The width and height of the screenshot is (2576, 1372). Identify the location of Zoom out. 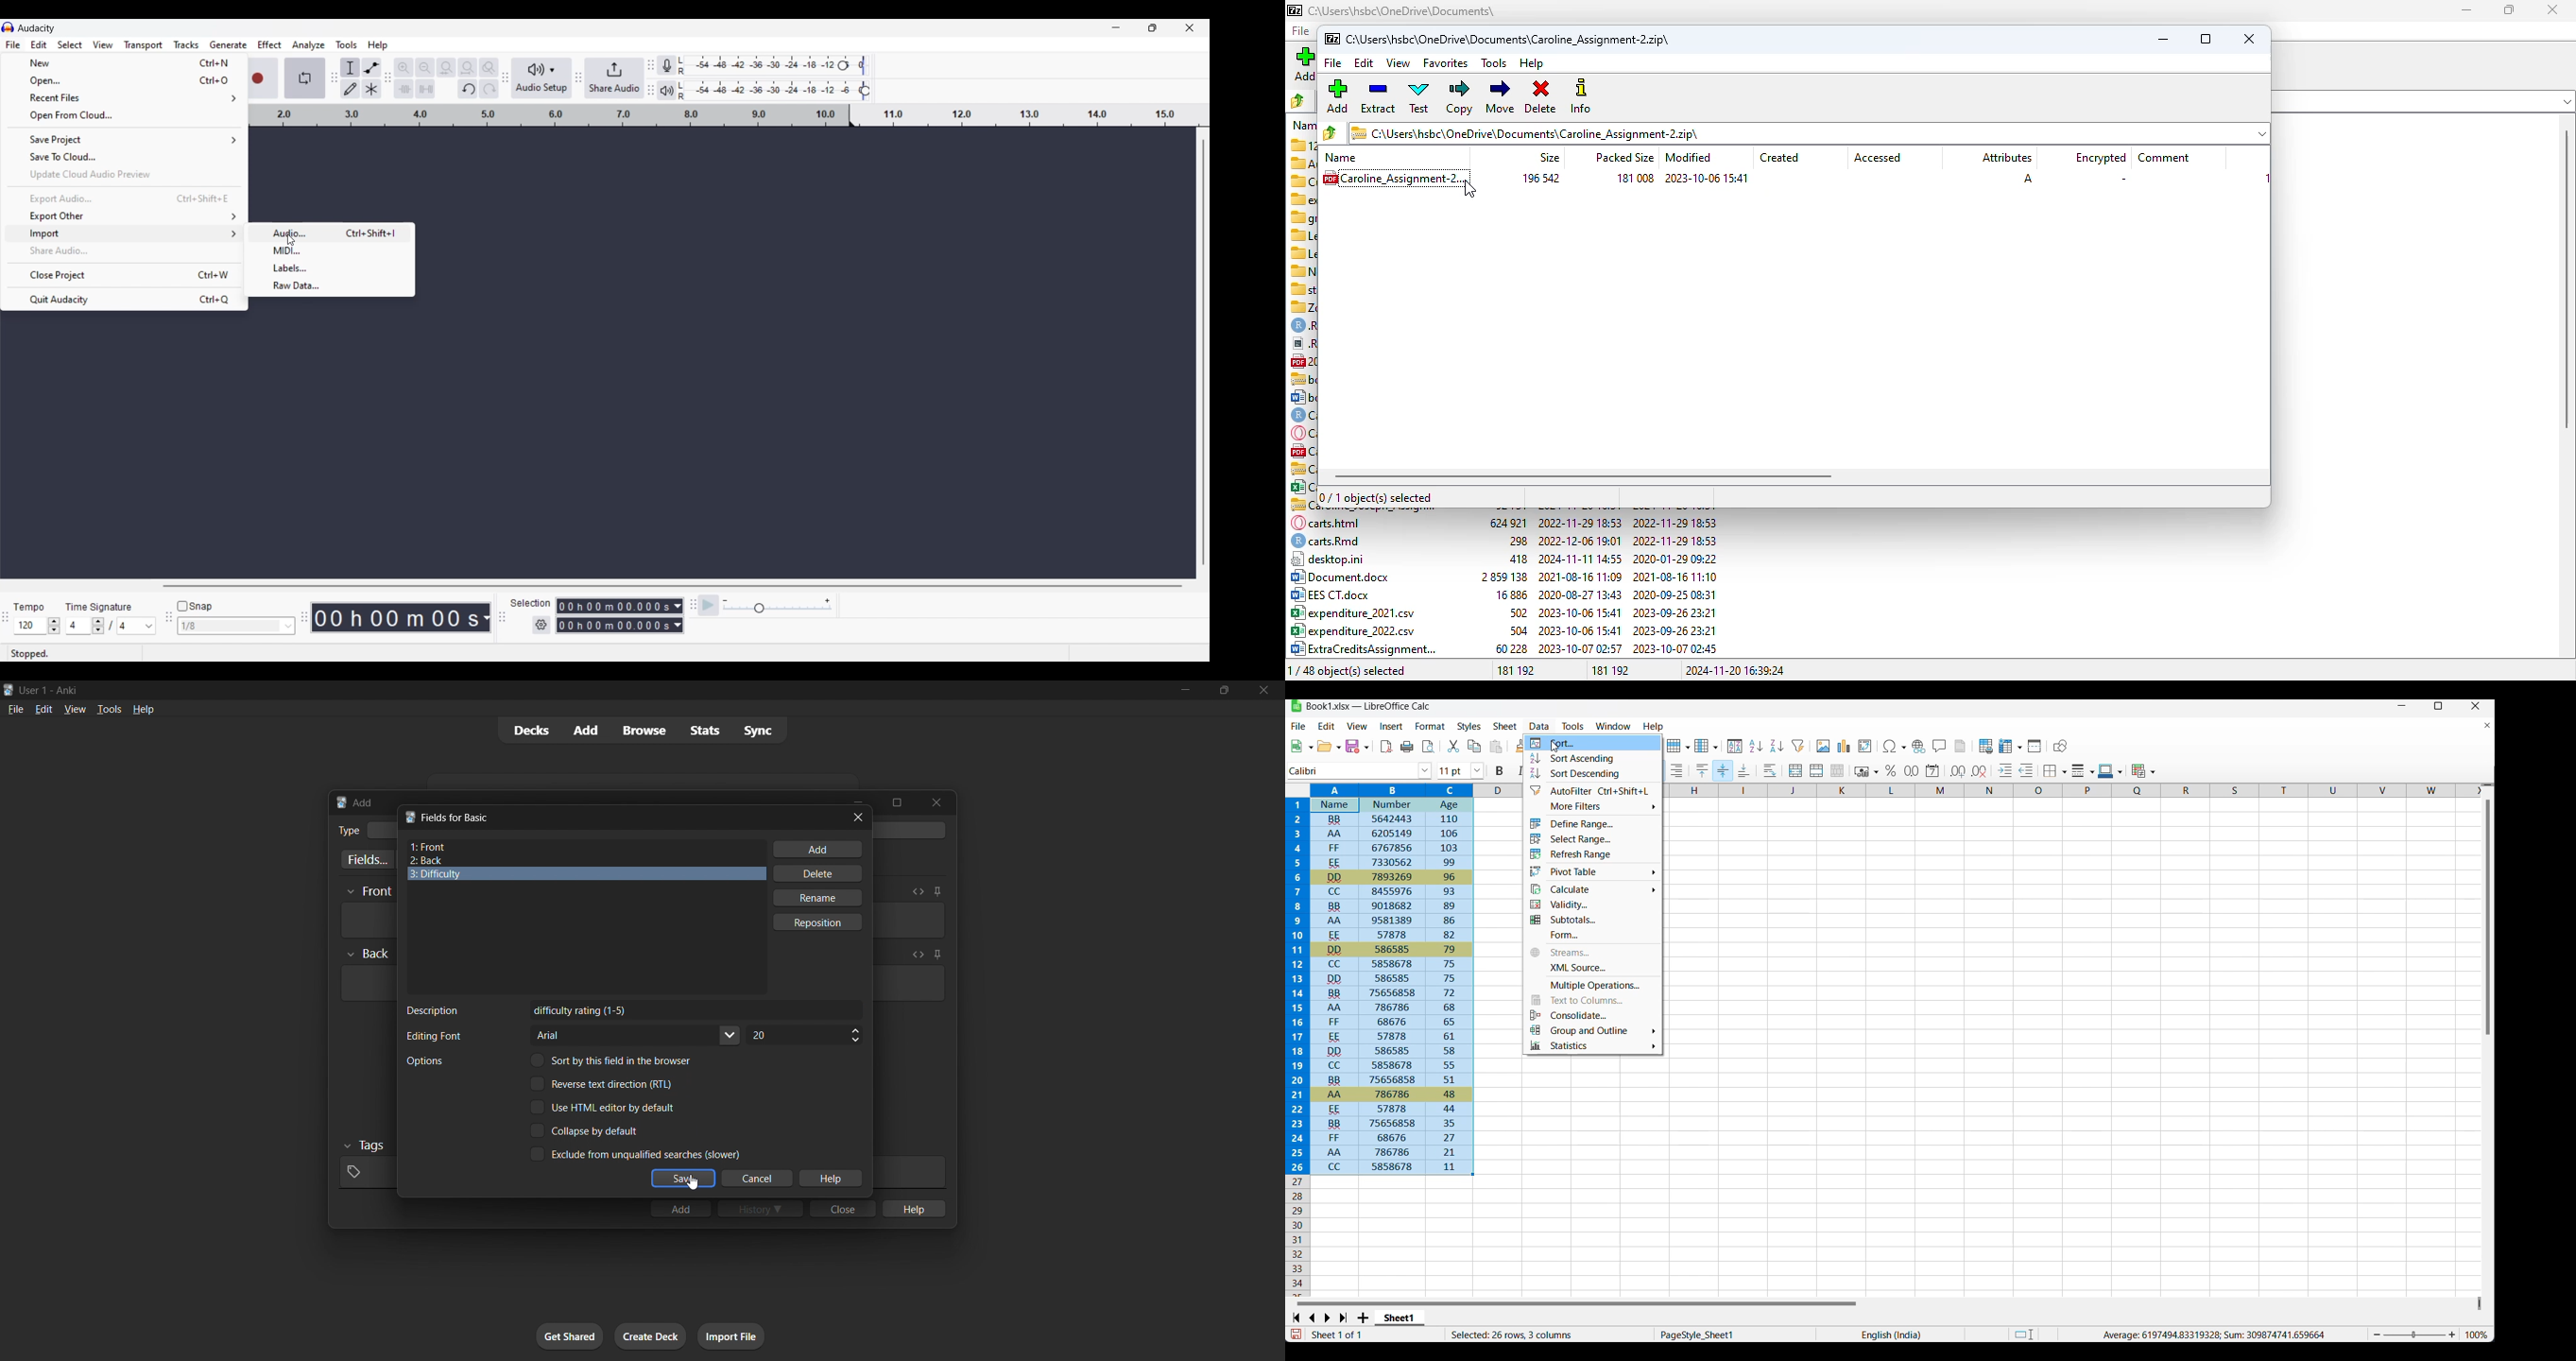
(2377, 1335).